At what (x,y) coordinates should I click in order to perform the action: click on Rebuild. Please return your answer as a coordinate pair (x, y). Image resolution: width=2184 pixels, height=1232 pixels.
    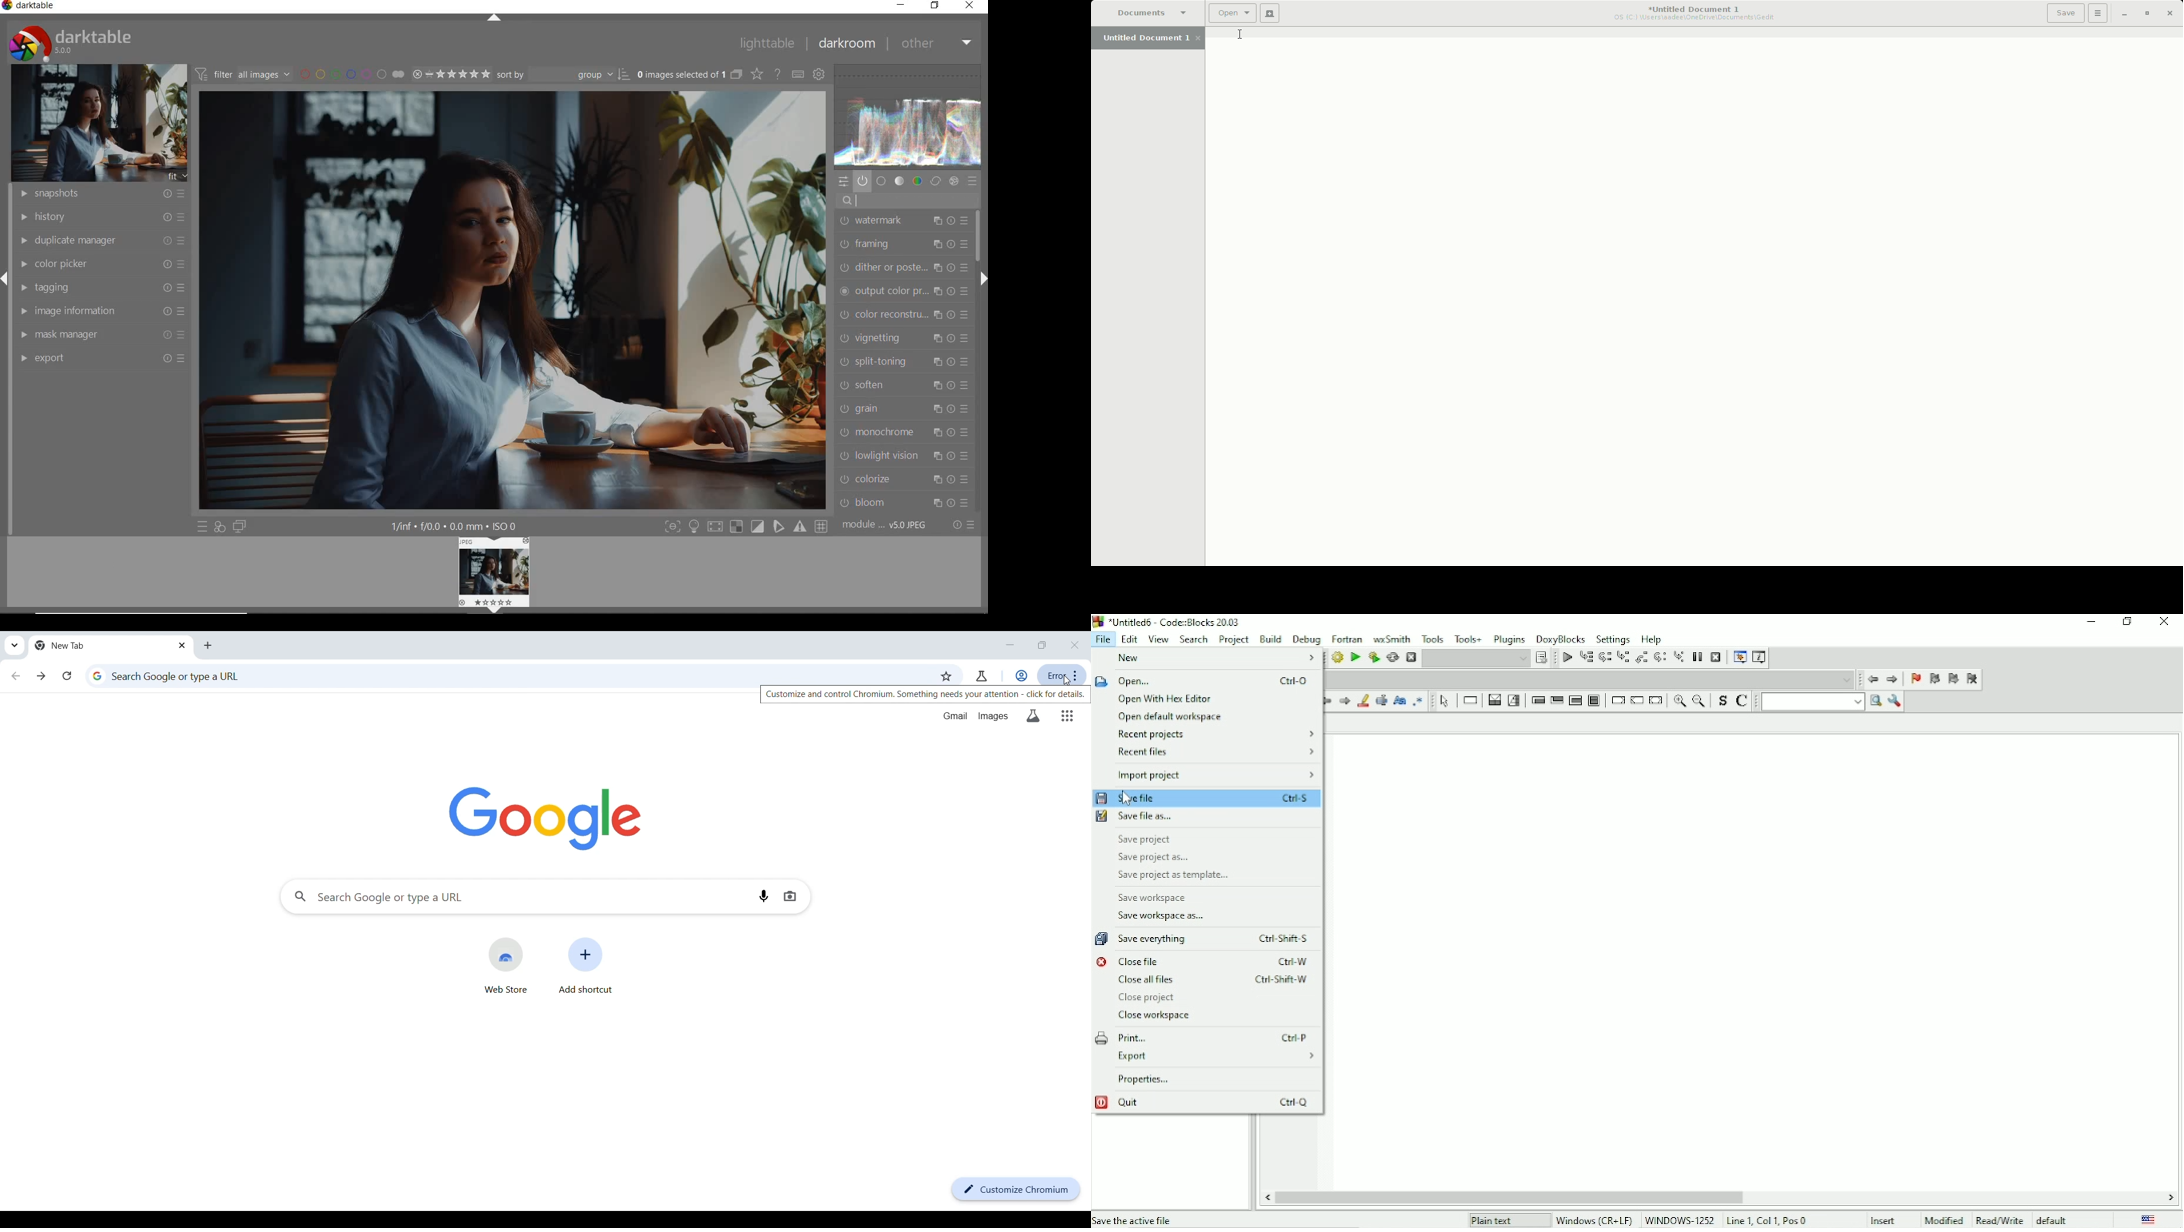
    Looking at the image, I should click on (1393, 658).